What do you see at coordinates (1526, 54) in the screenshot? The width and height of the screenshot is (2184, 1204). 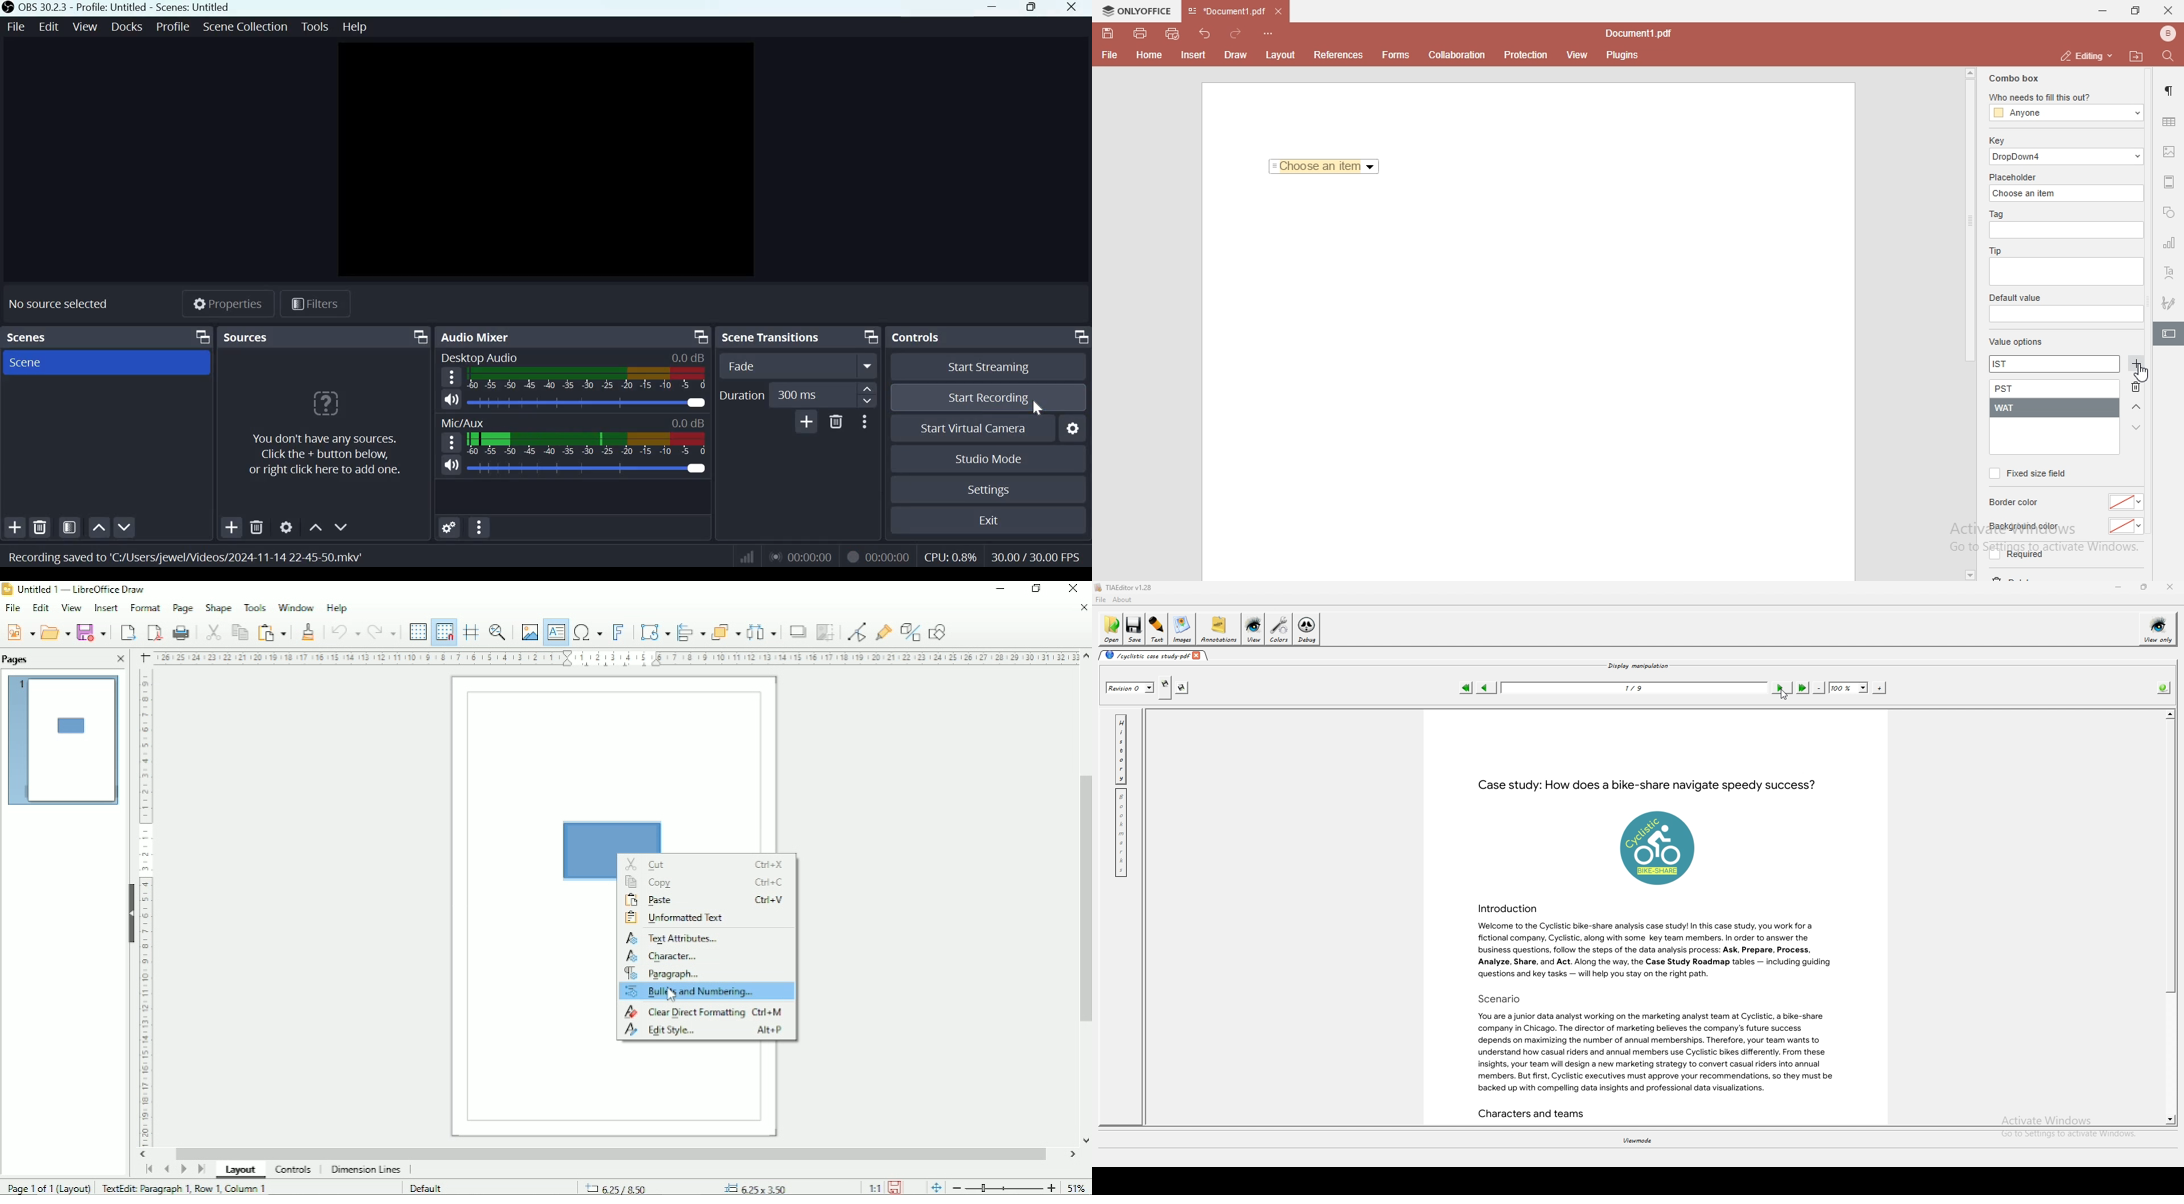 I see `protection` at bounding box center [1526, 54].